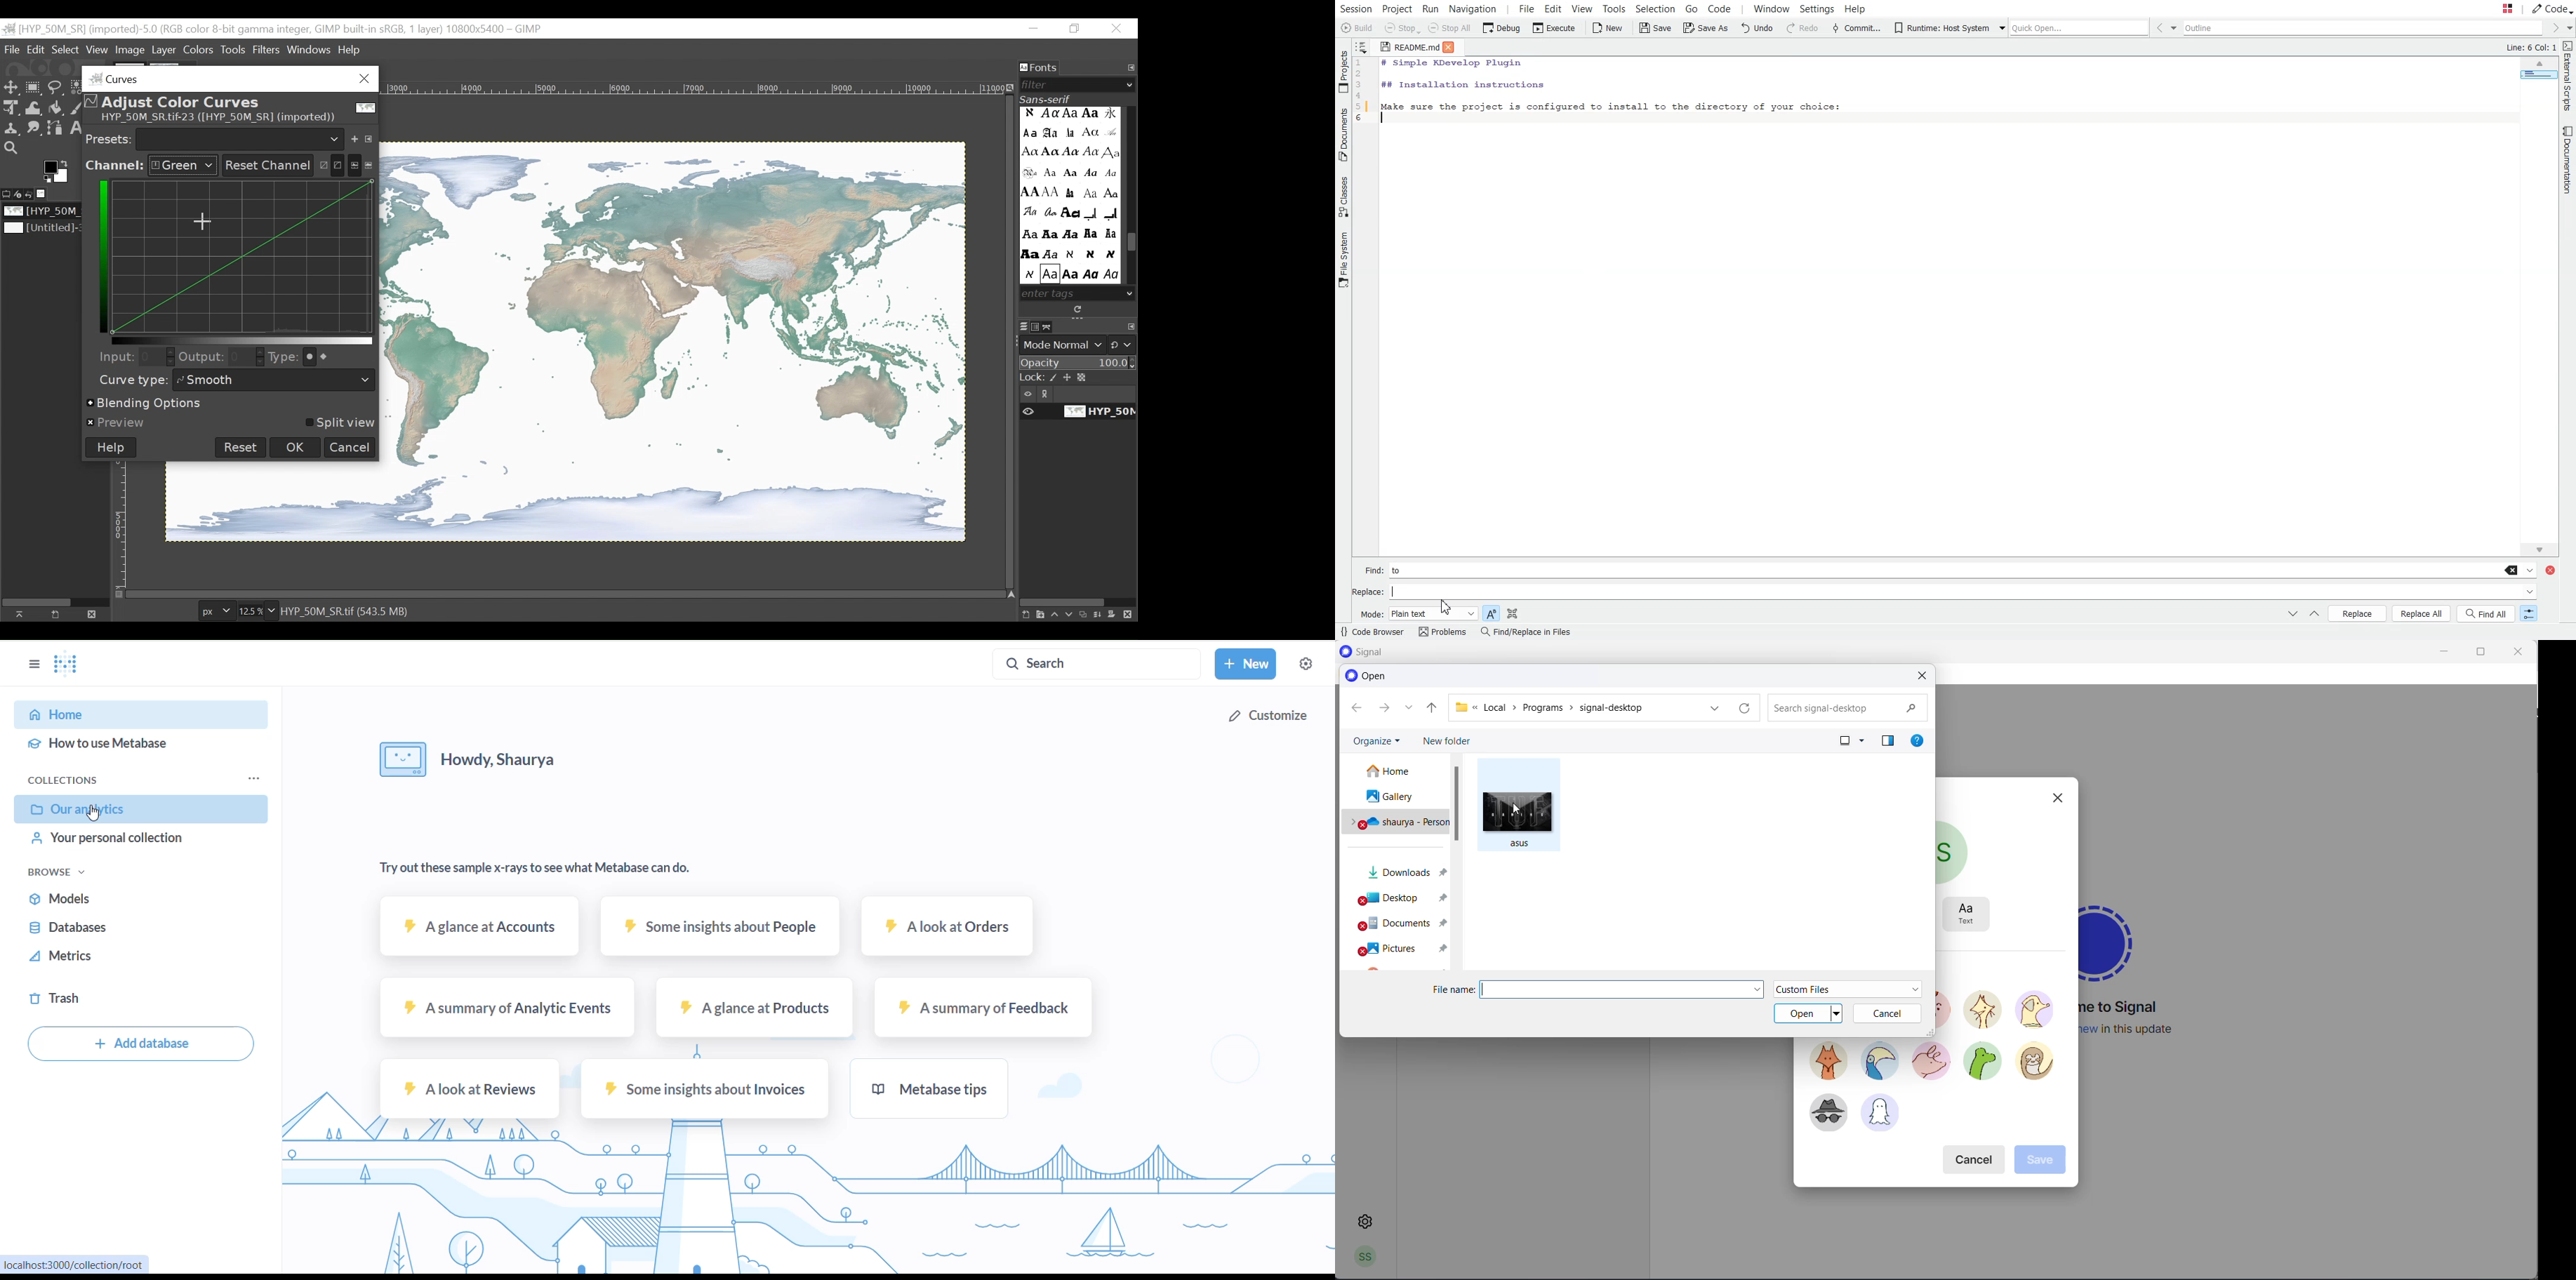  Describe the element at coordinates (55, 614) in the screenshot. I see `Create a new display` at that location.